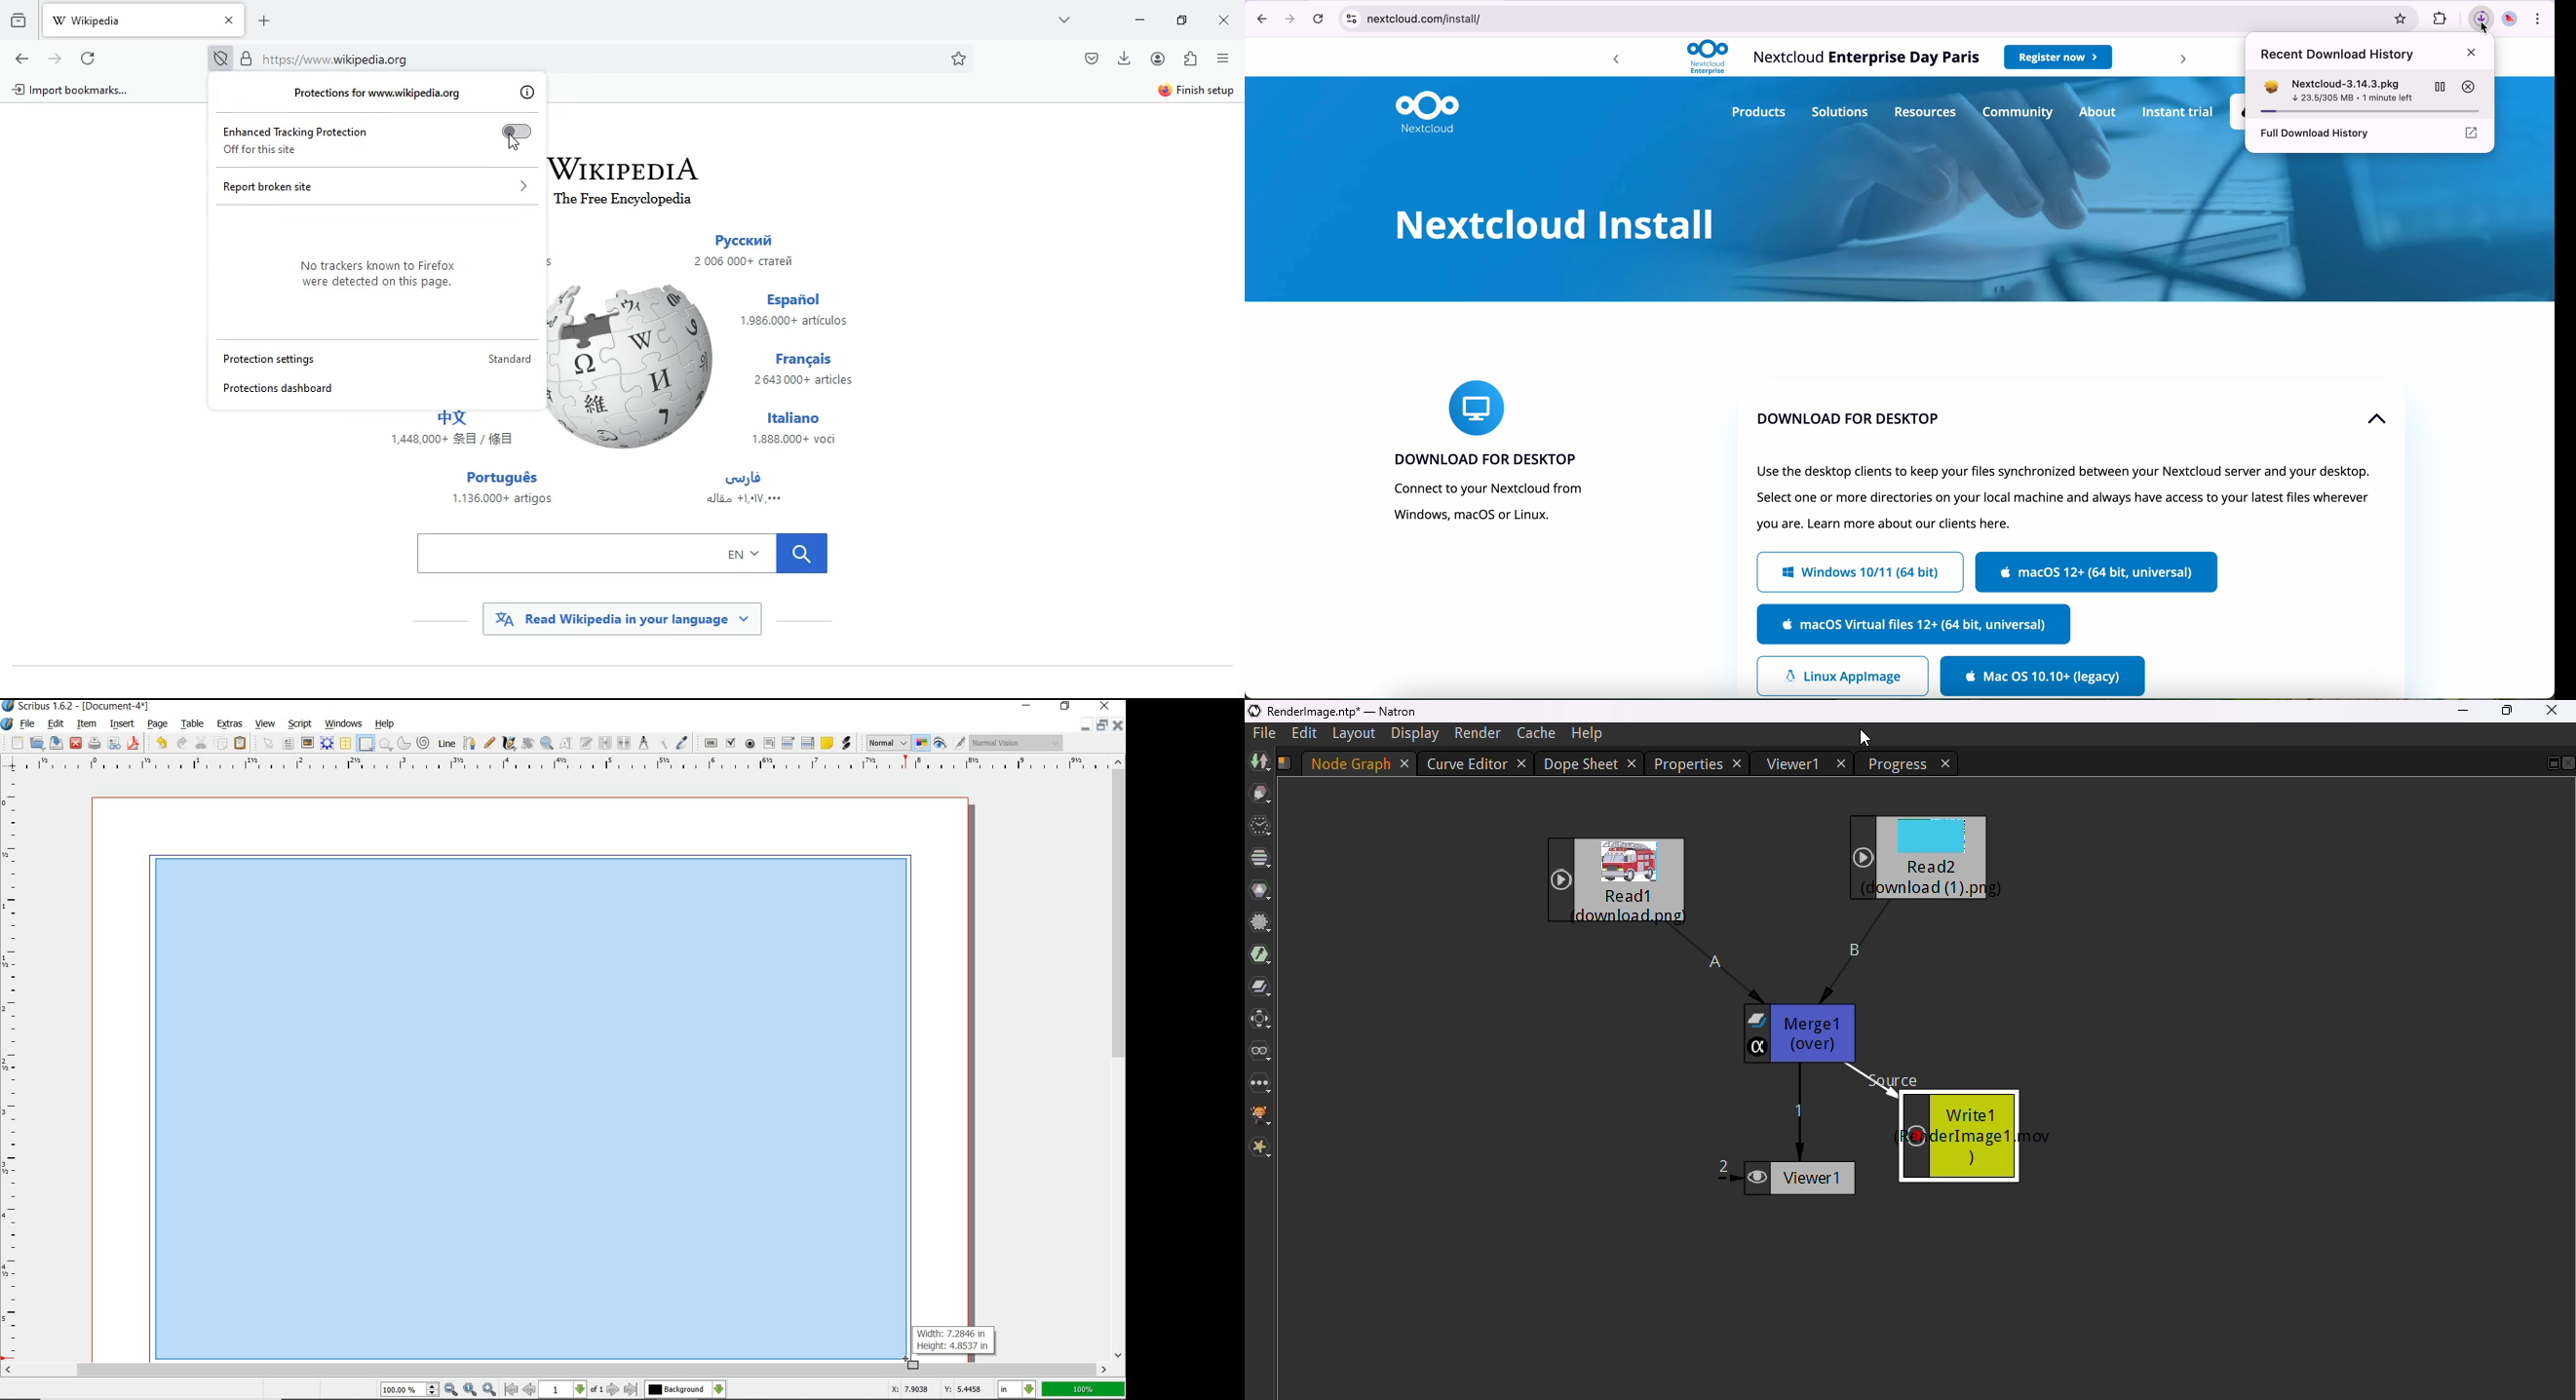 The width and height of the screenshot is (2576, 1400). What do you see at coordinates (193, 724) in the screenshot?
I see `table` at bounding box center [193, 724].